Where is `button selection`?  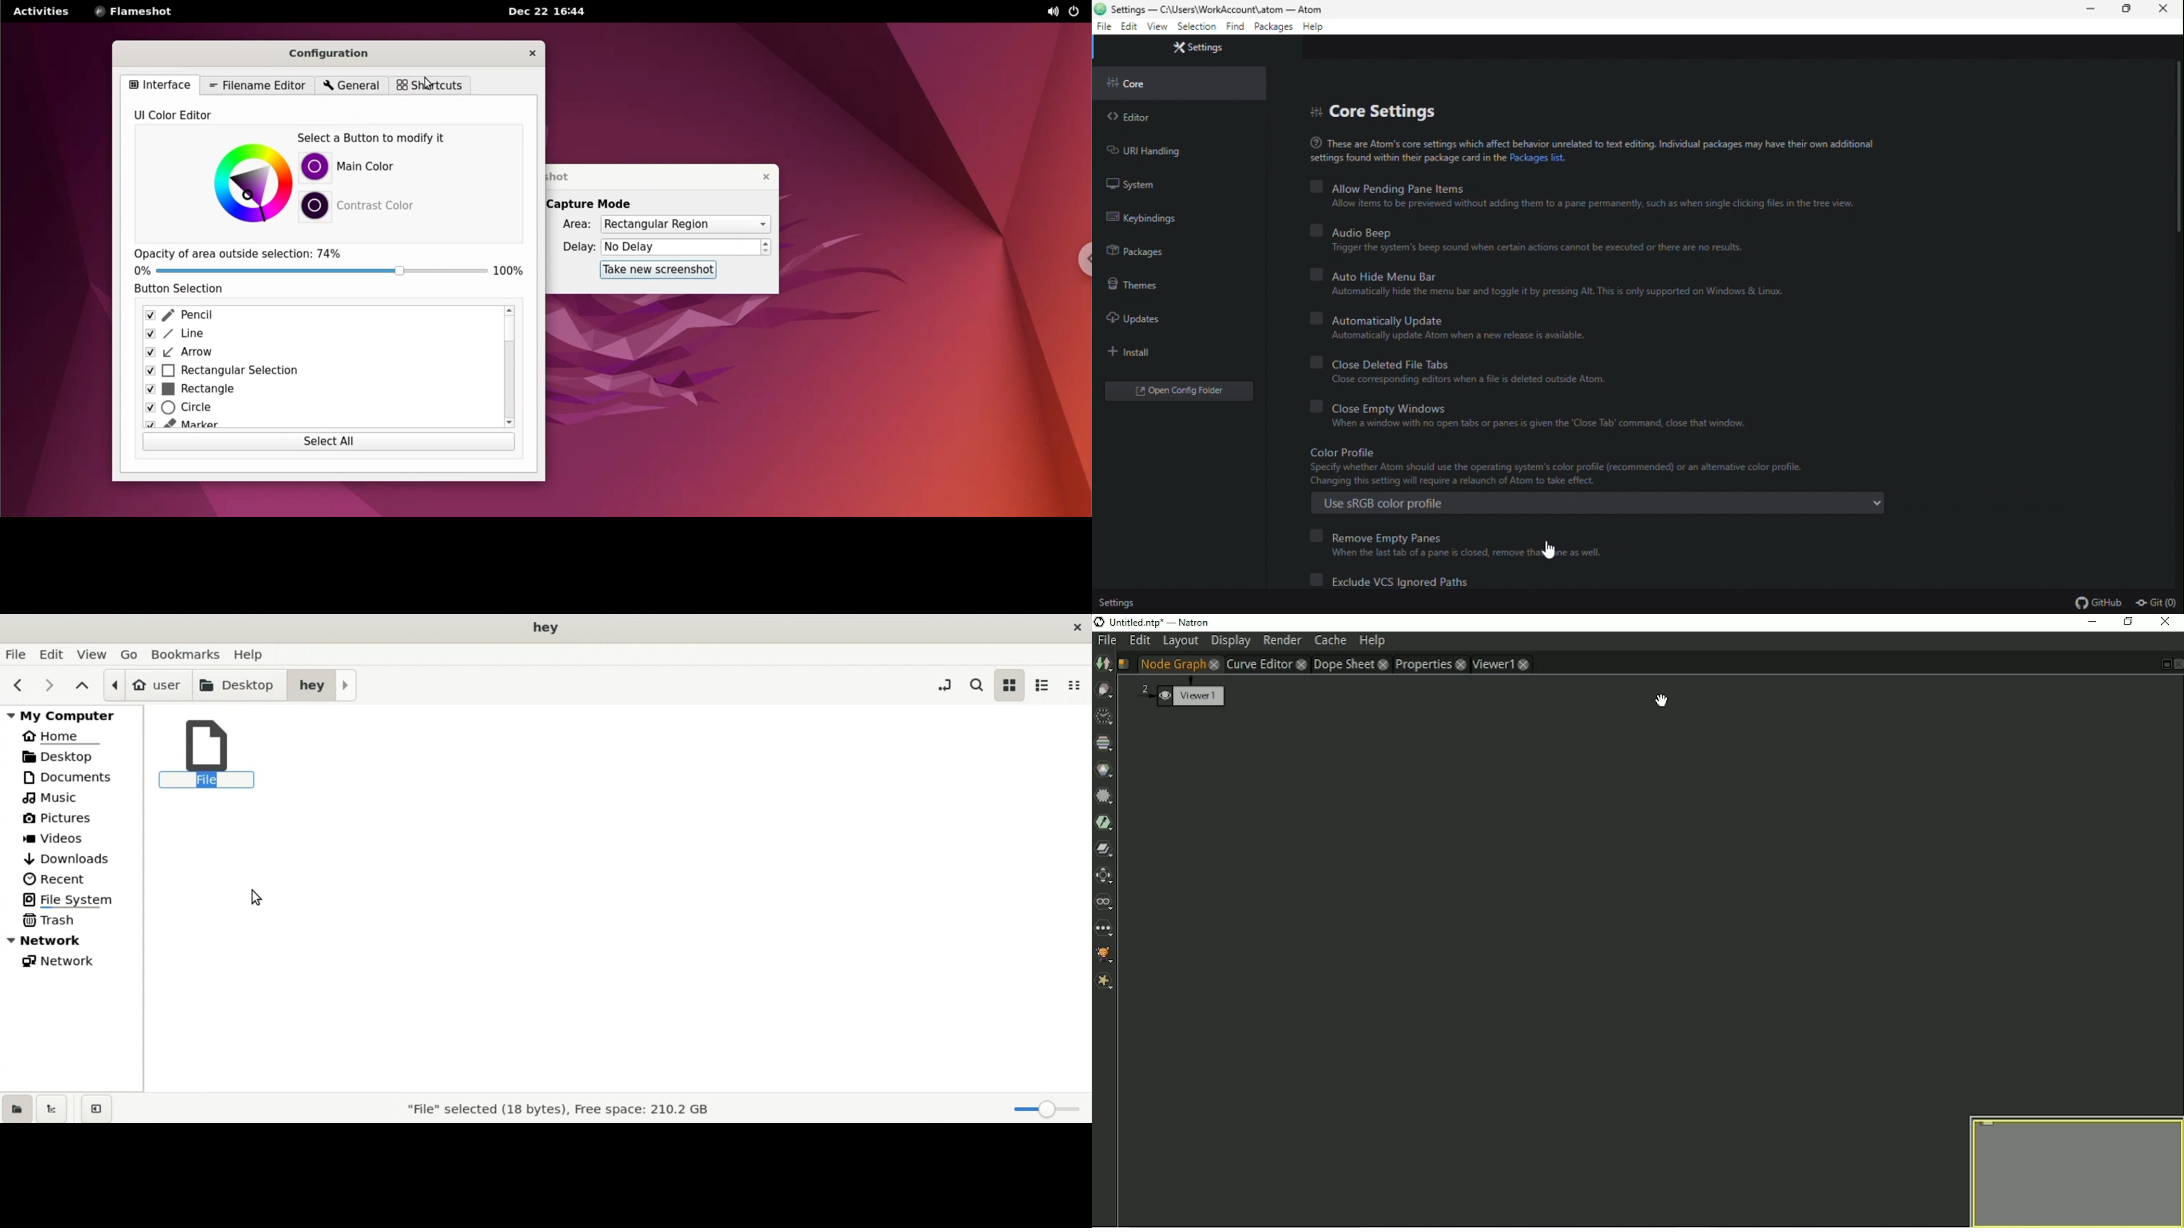
button selection is located at coordinates (179, 291).